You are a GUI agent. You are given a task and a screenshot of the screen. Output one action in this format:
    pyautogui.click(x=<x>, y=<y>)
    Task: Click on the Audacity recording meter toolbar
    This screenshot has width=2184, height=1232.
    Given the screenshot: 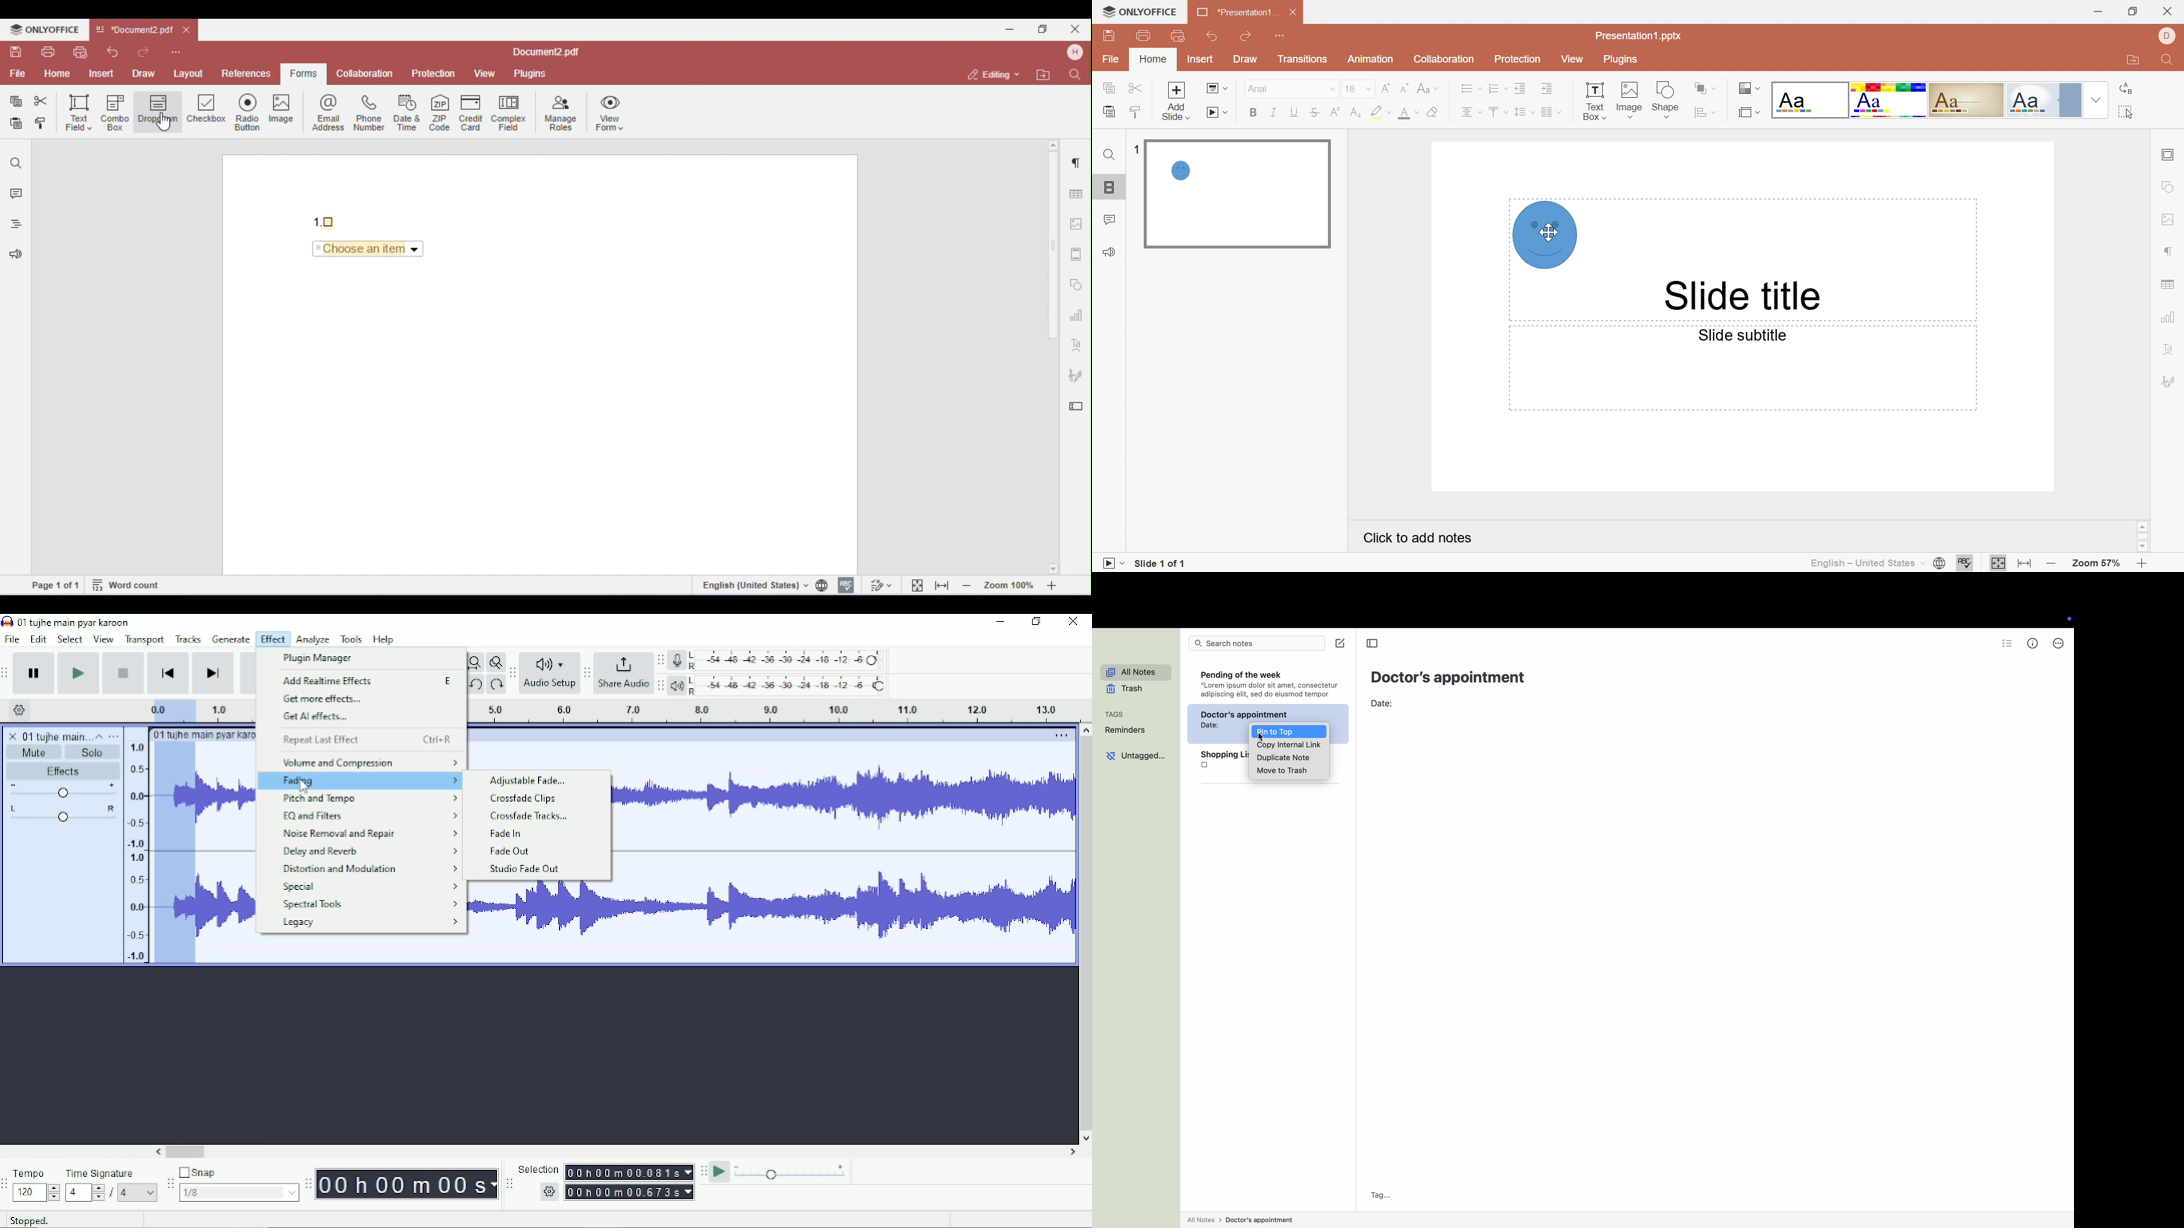 What is the action you would take?
    pyautogui.click(x=660, y=661)
    